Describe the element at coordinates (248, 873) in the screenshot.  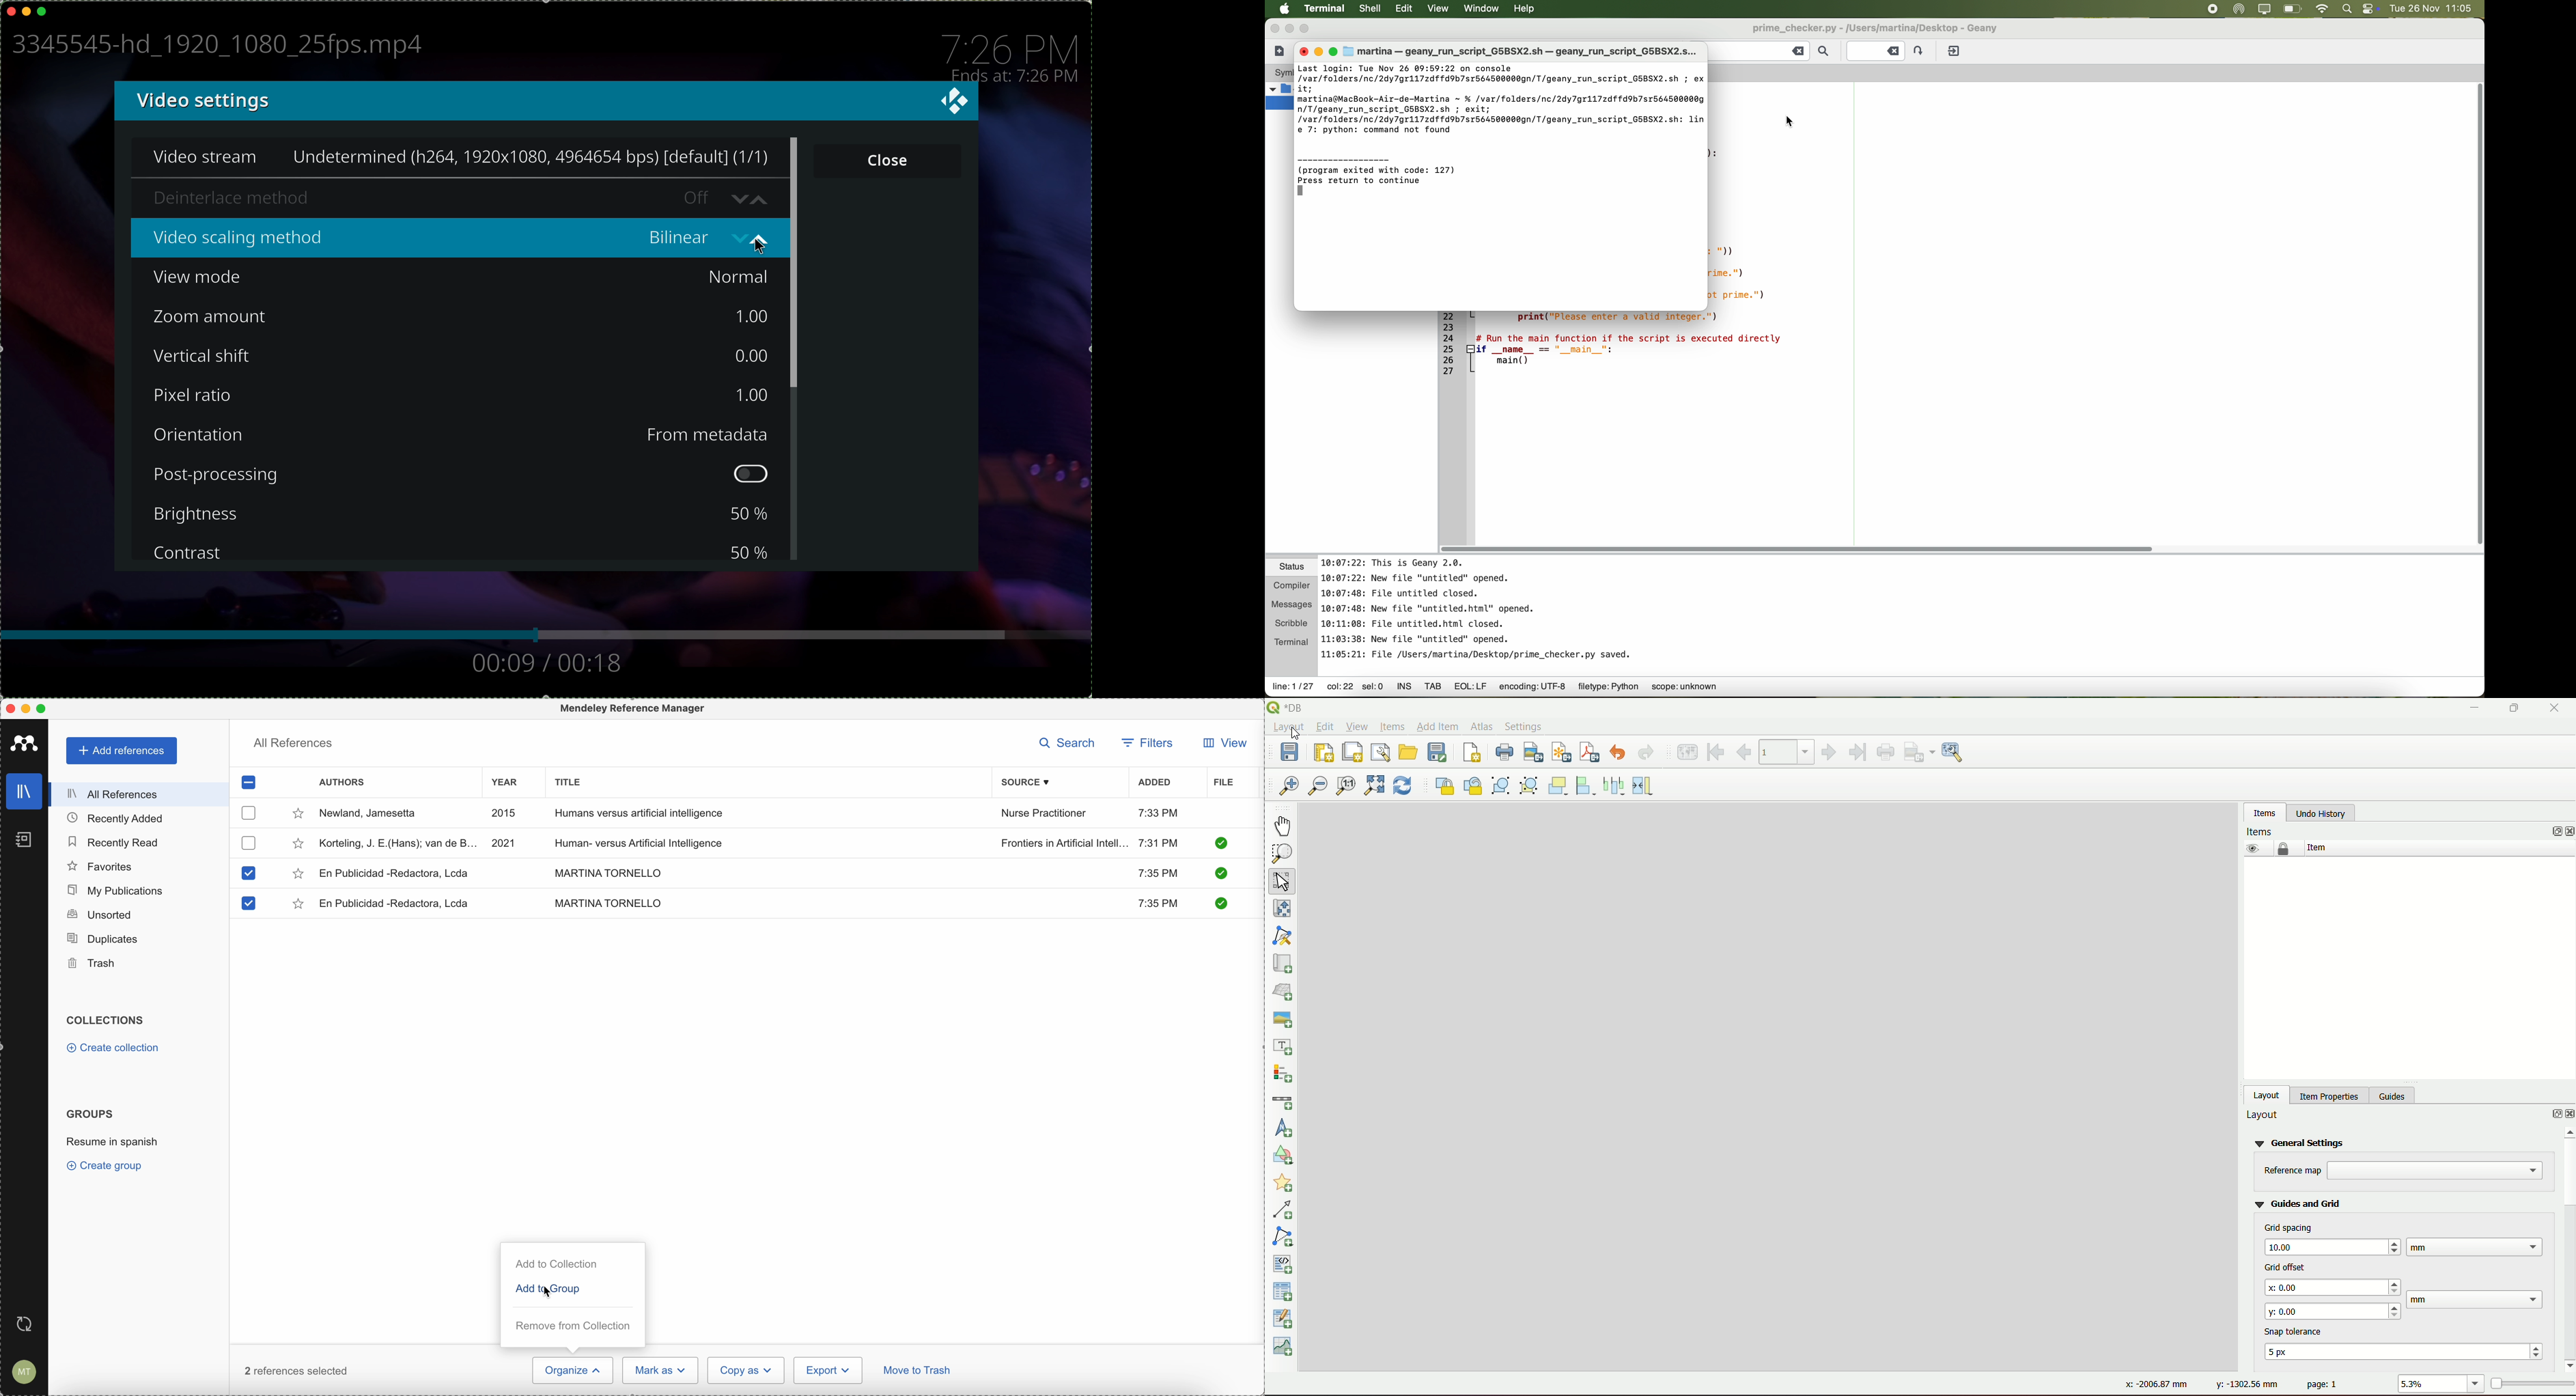
I see `checkbox selected` at that location.